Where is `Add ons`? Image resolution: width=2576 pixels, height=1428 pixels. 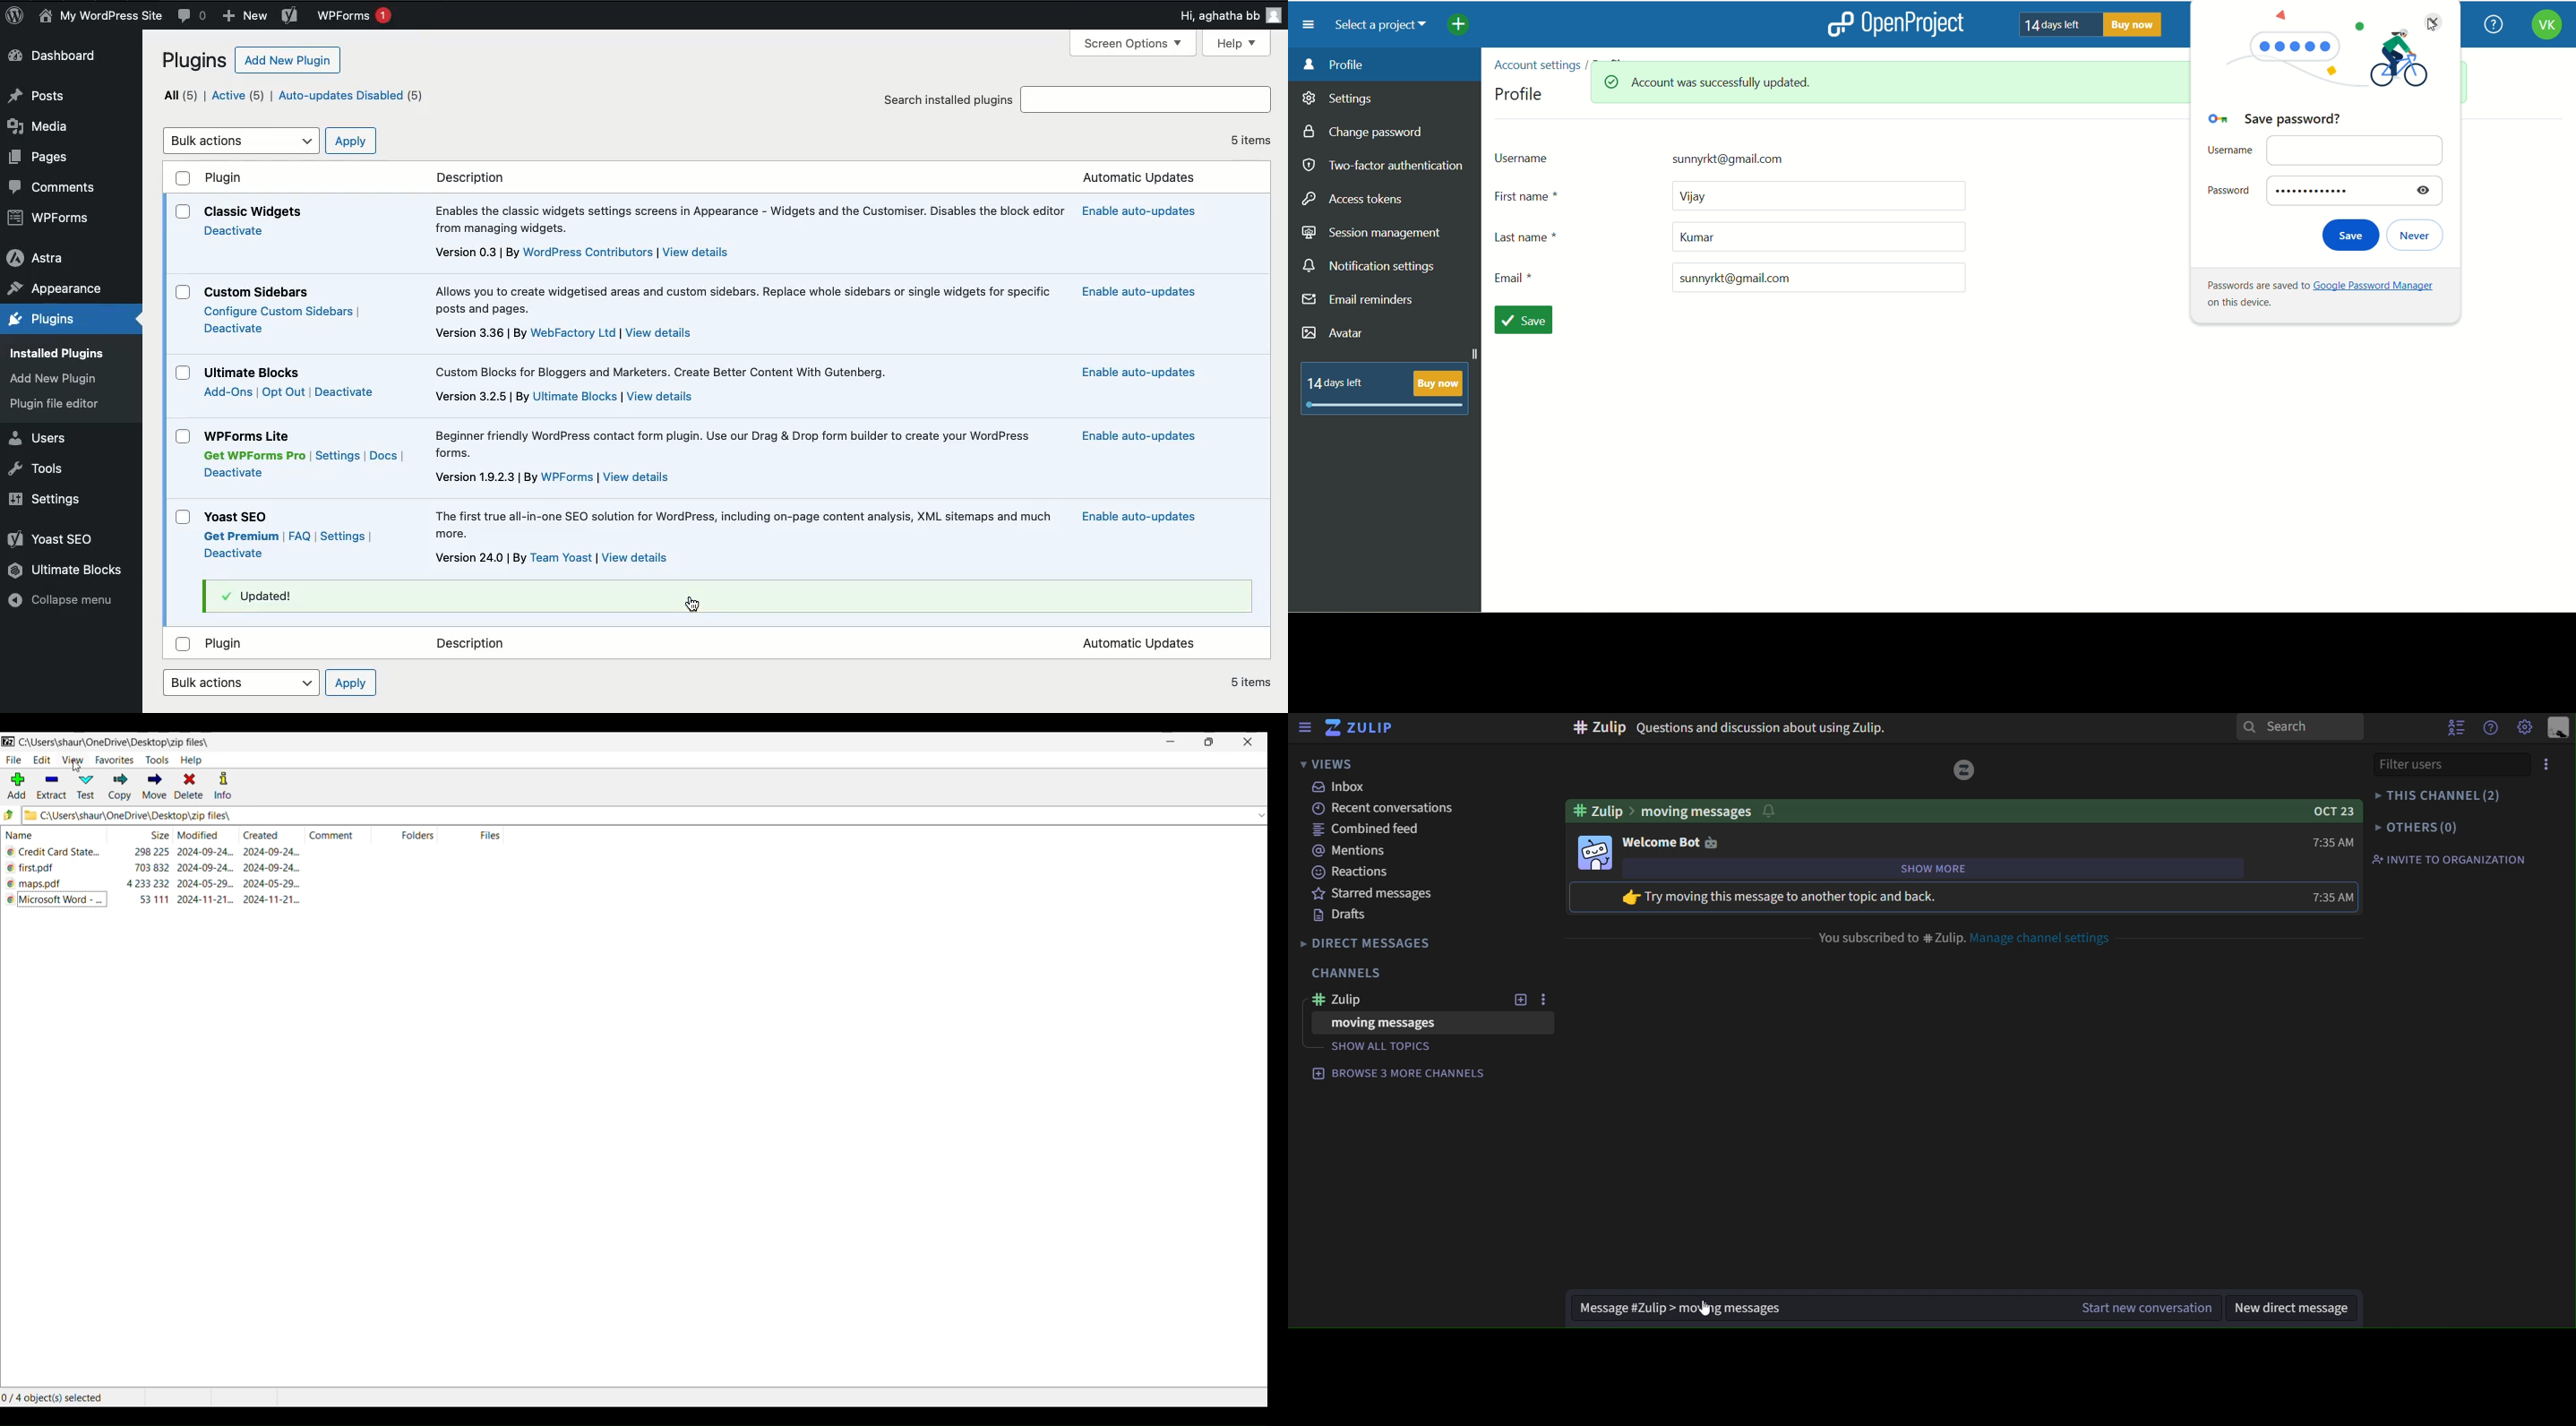 Add ons is located at coordinates (228, 393).